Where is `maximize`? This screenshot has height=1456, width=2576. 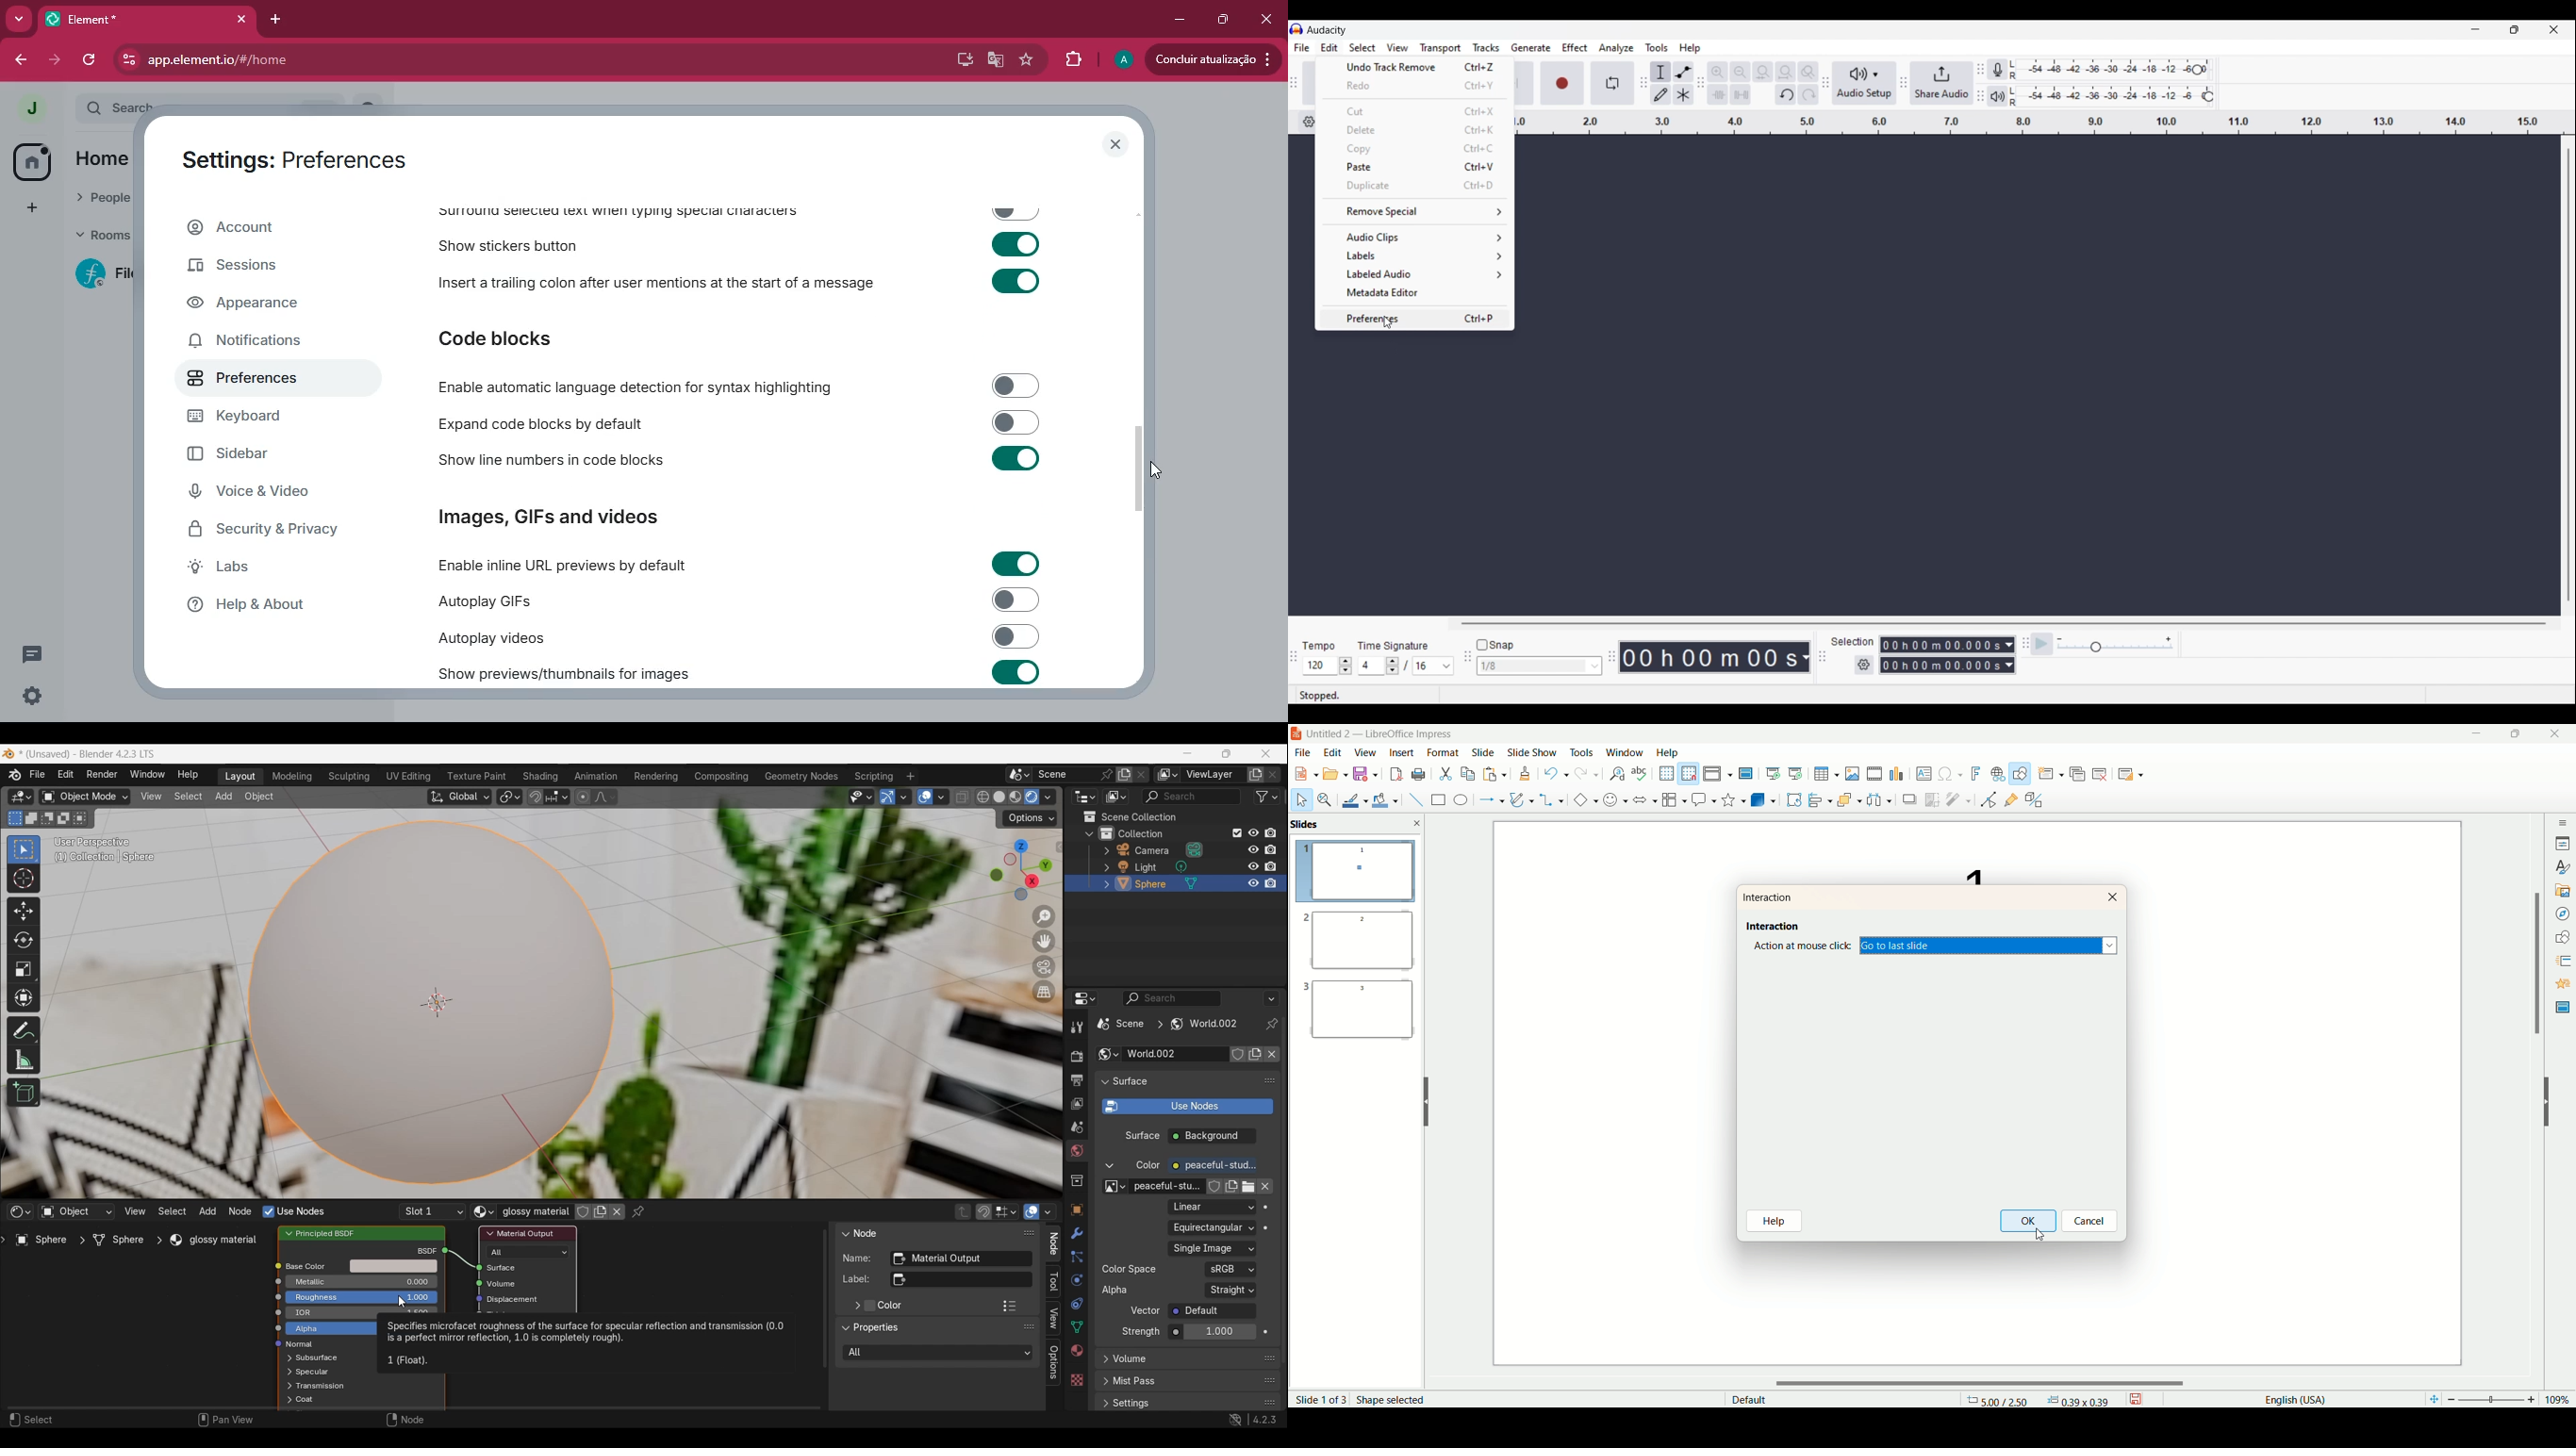
maximize is located at coordinates (1222, 21).